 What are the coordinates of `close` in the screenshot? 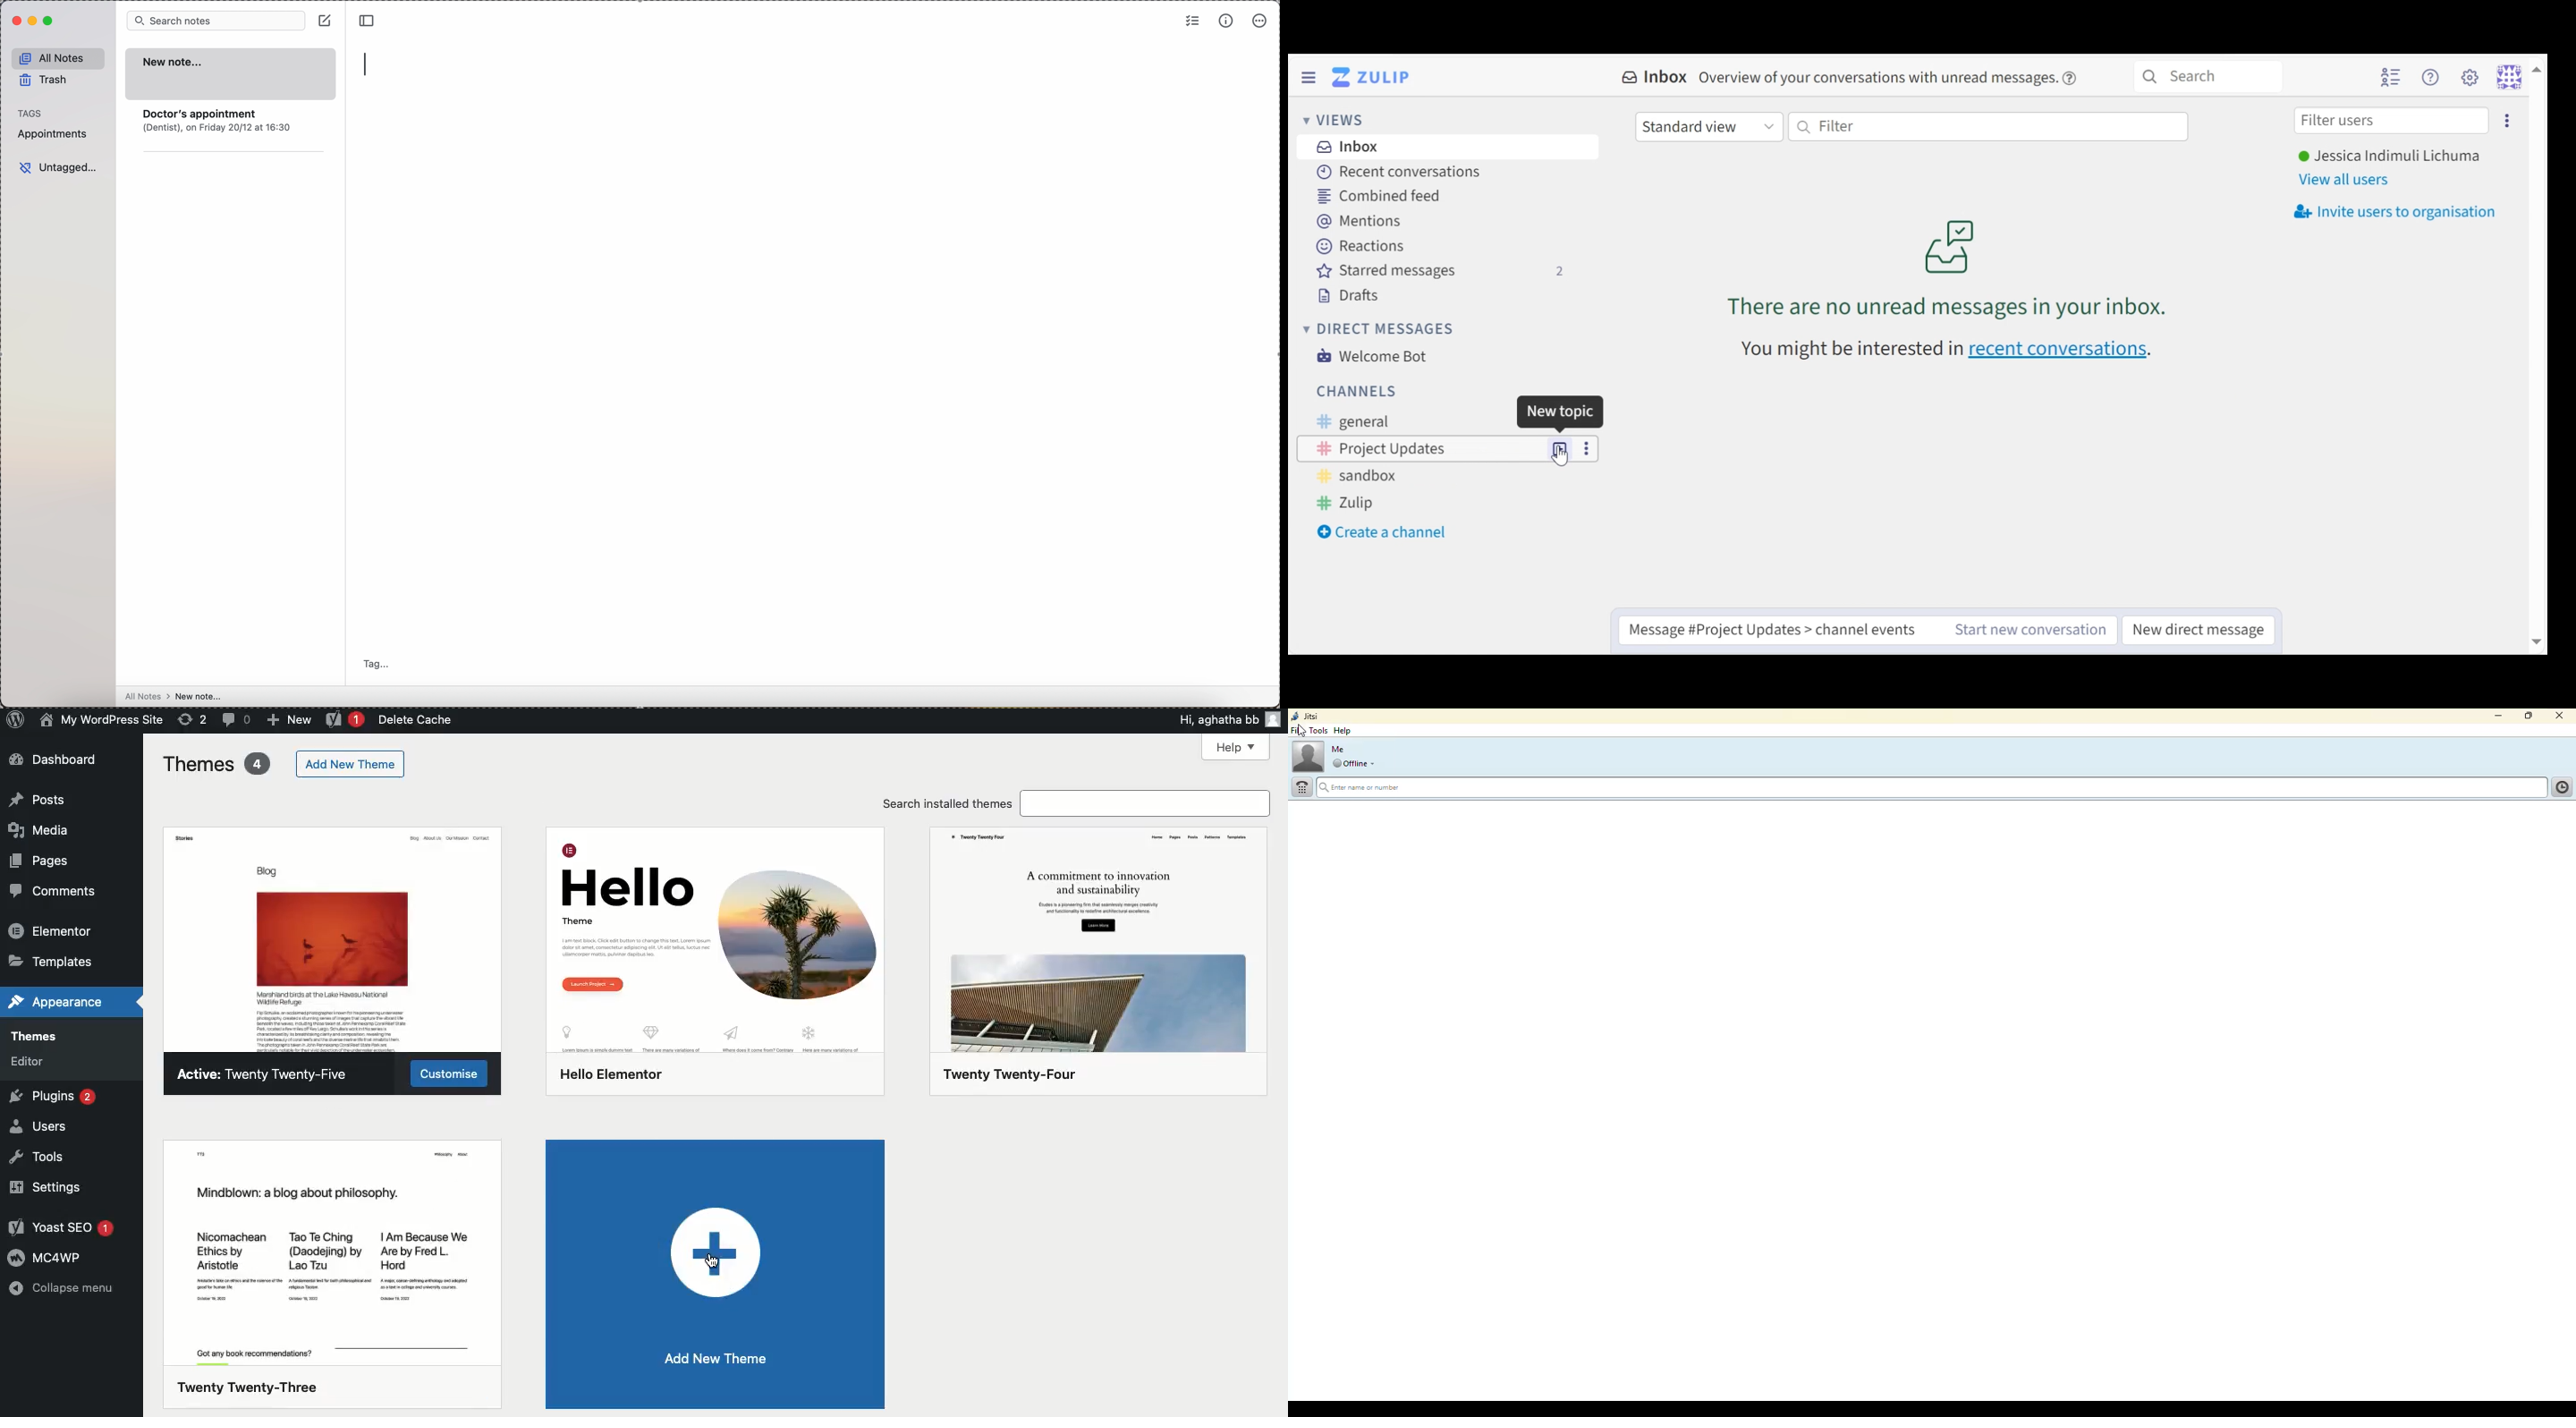 It's located at (2561, 714).